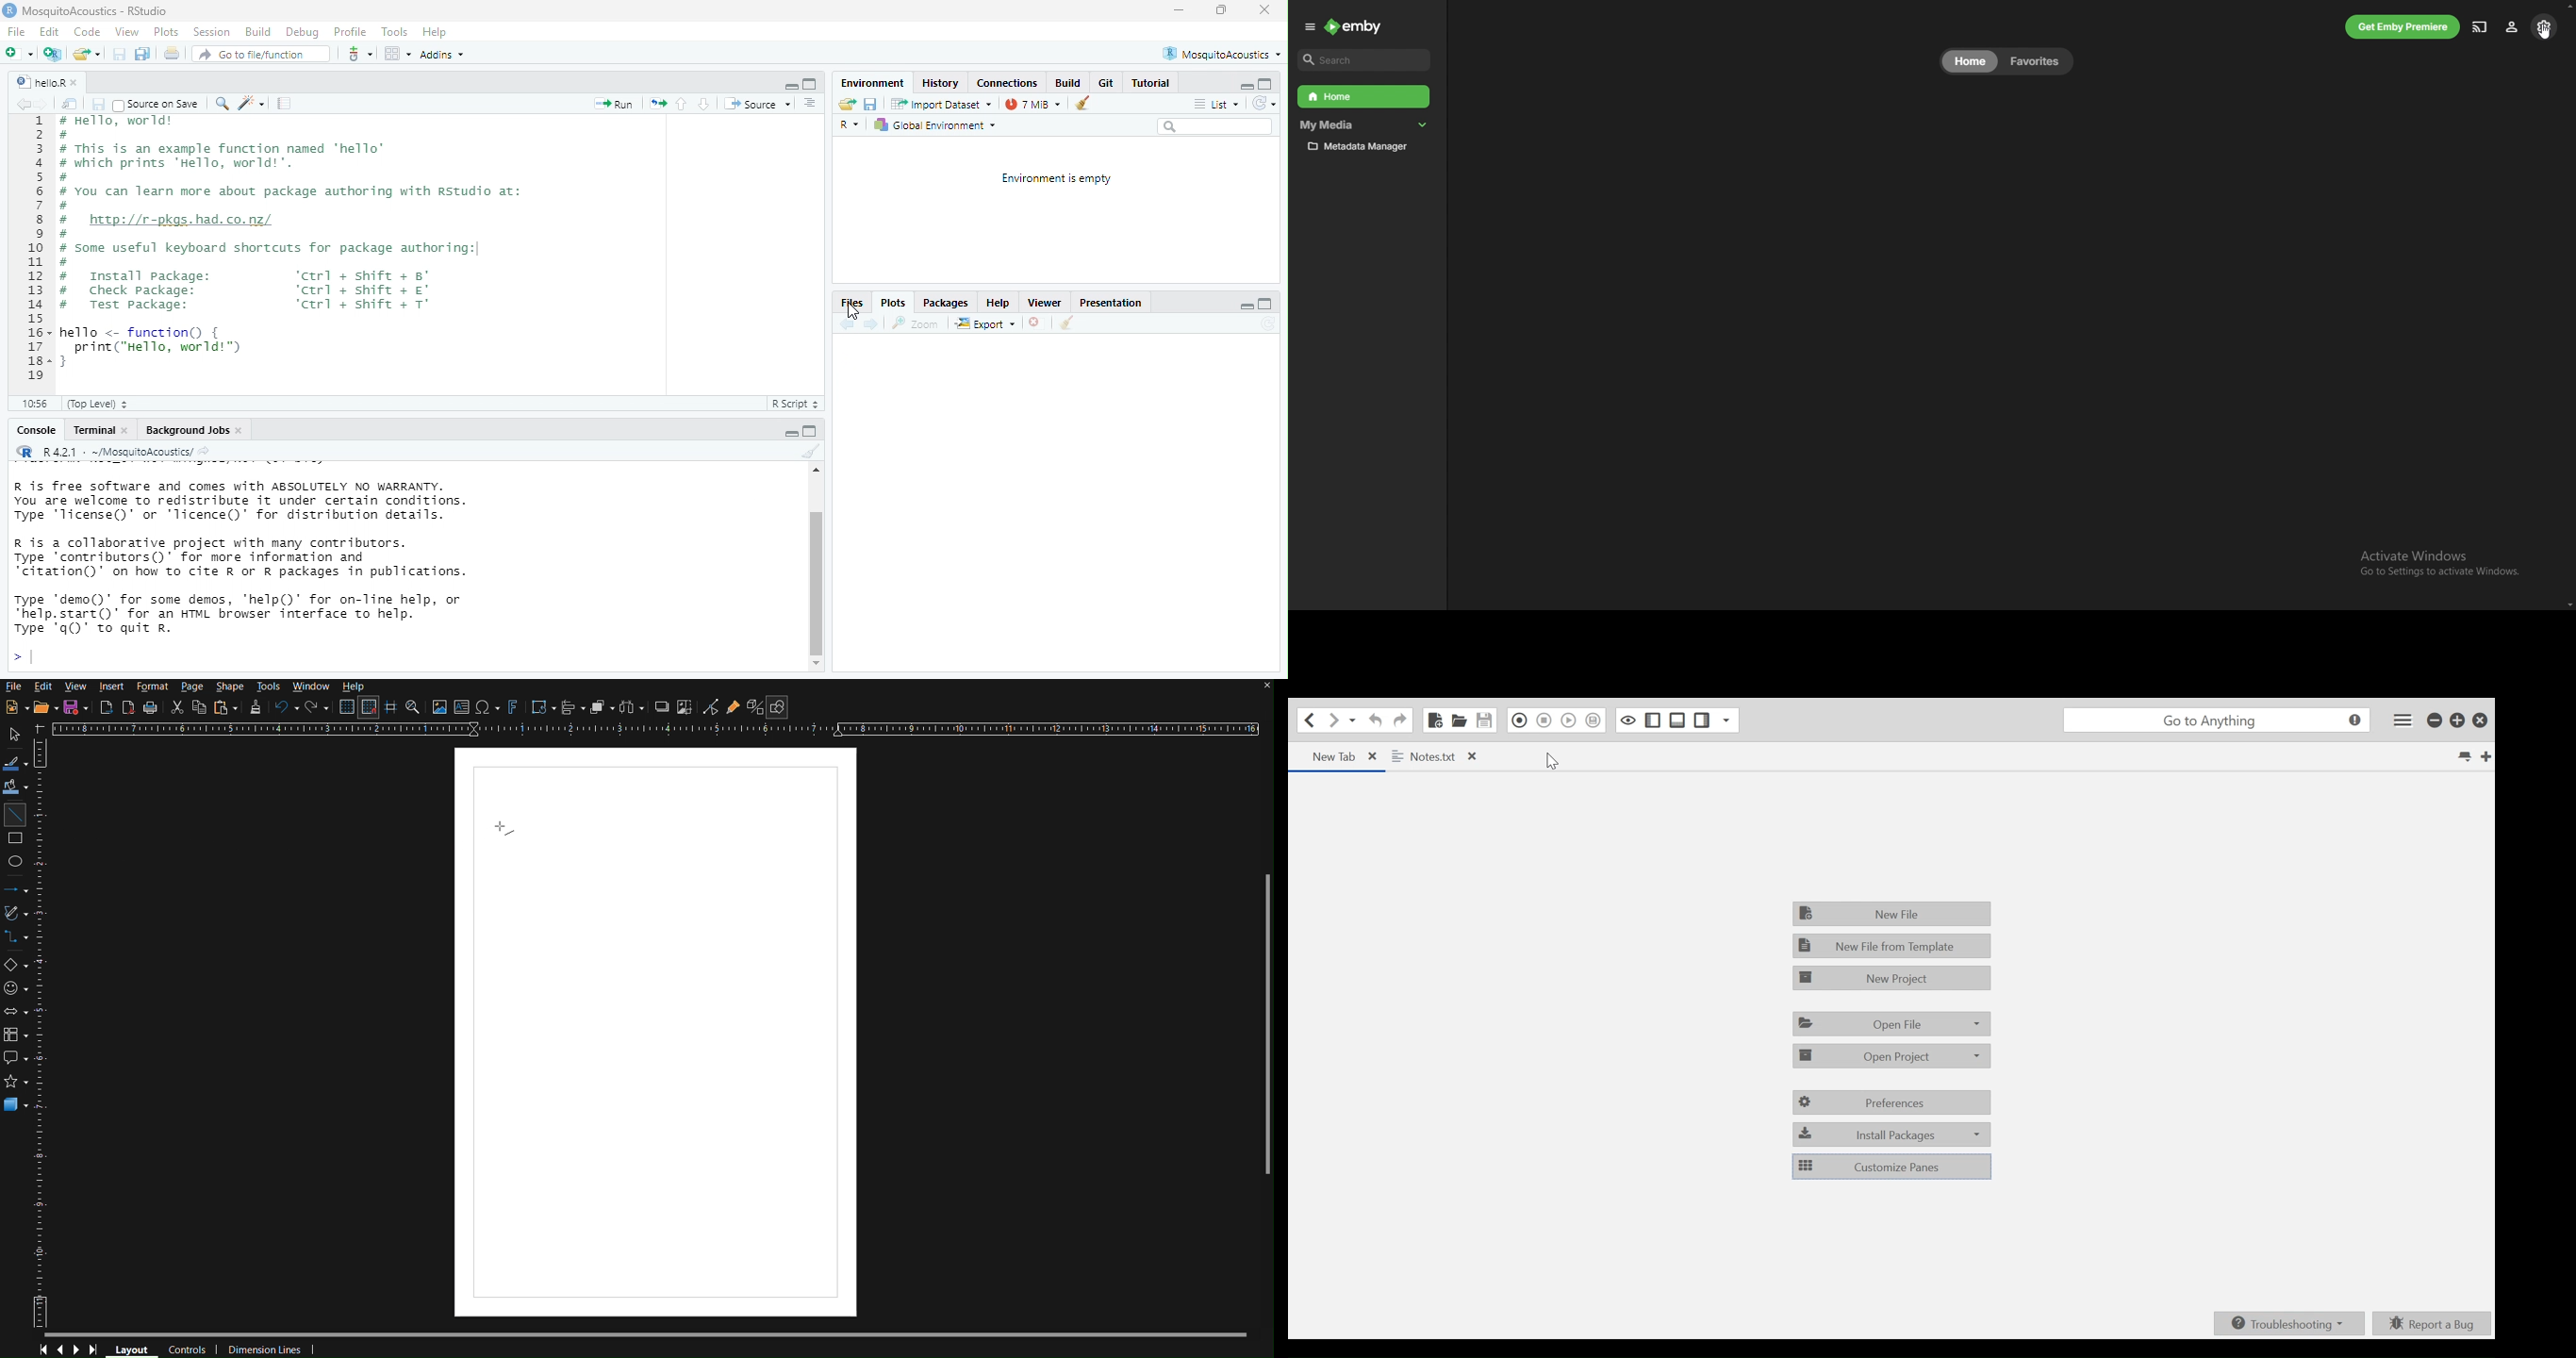  Describe the element at coordinates (112, 687) in the screenshot. I see `Insert` at that location.